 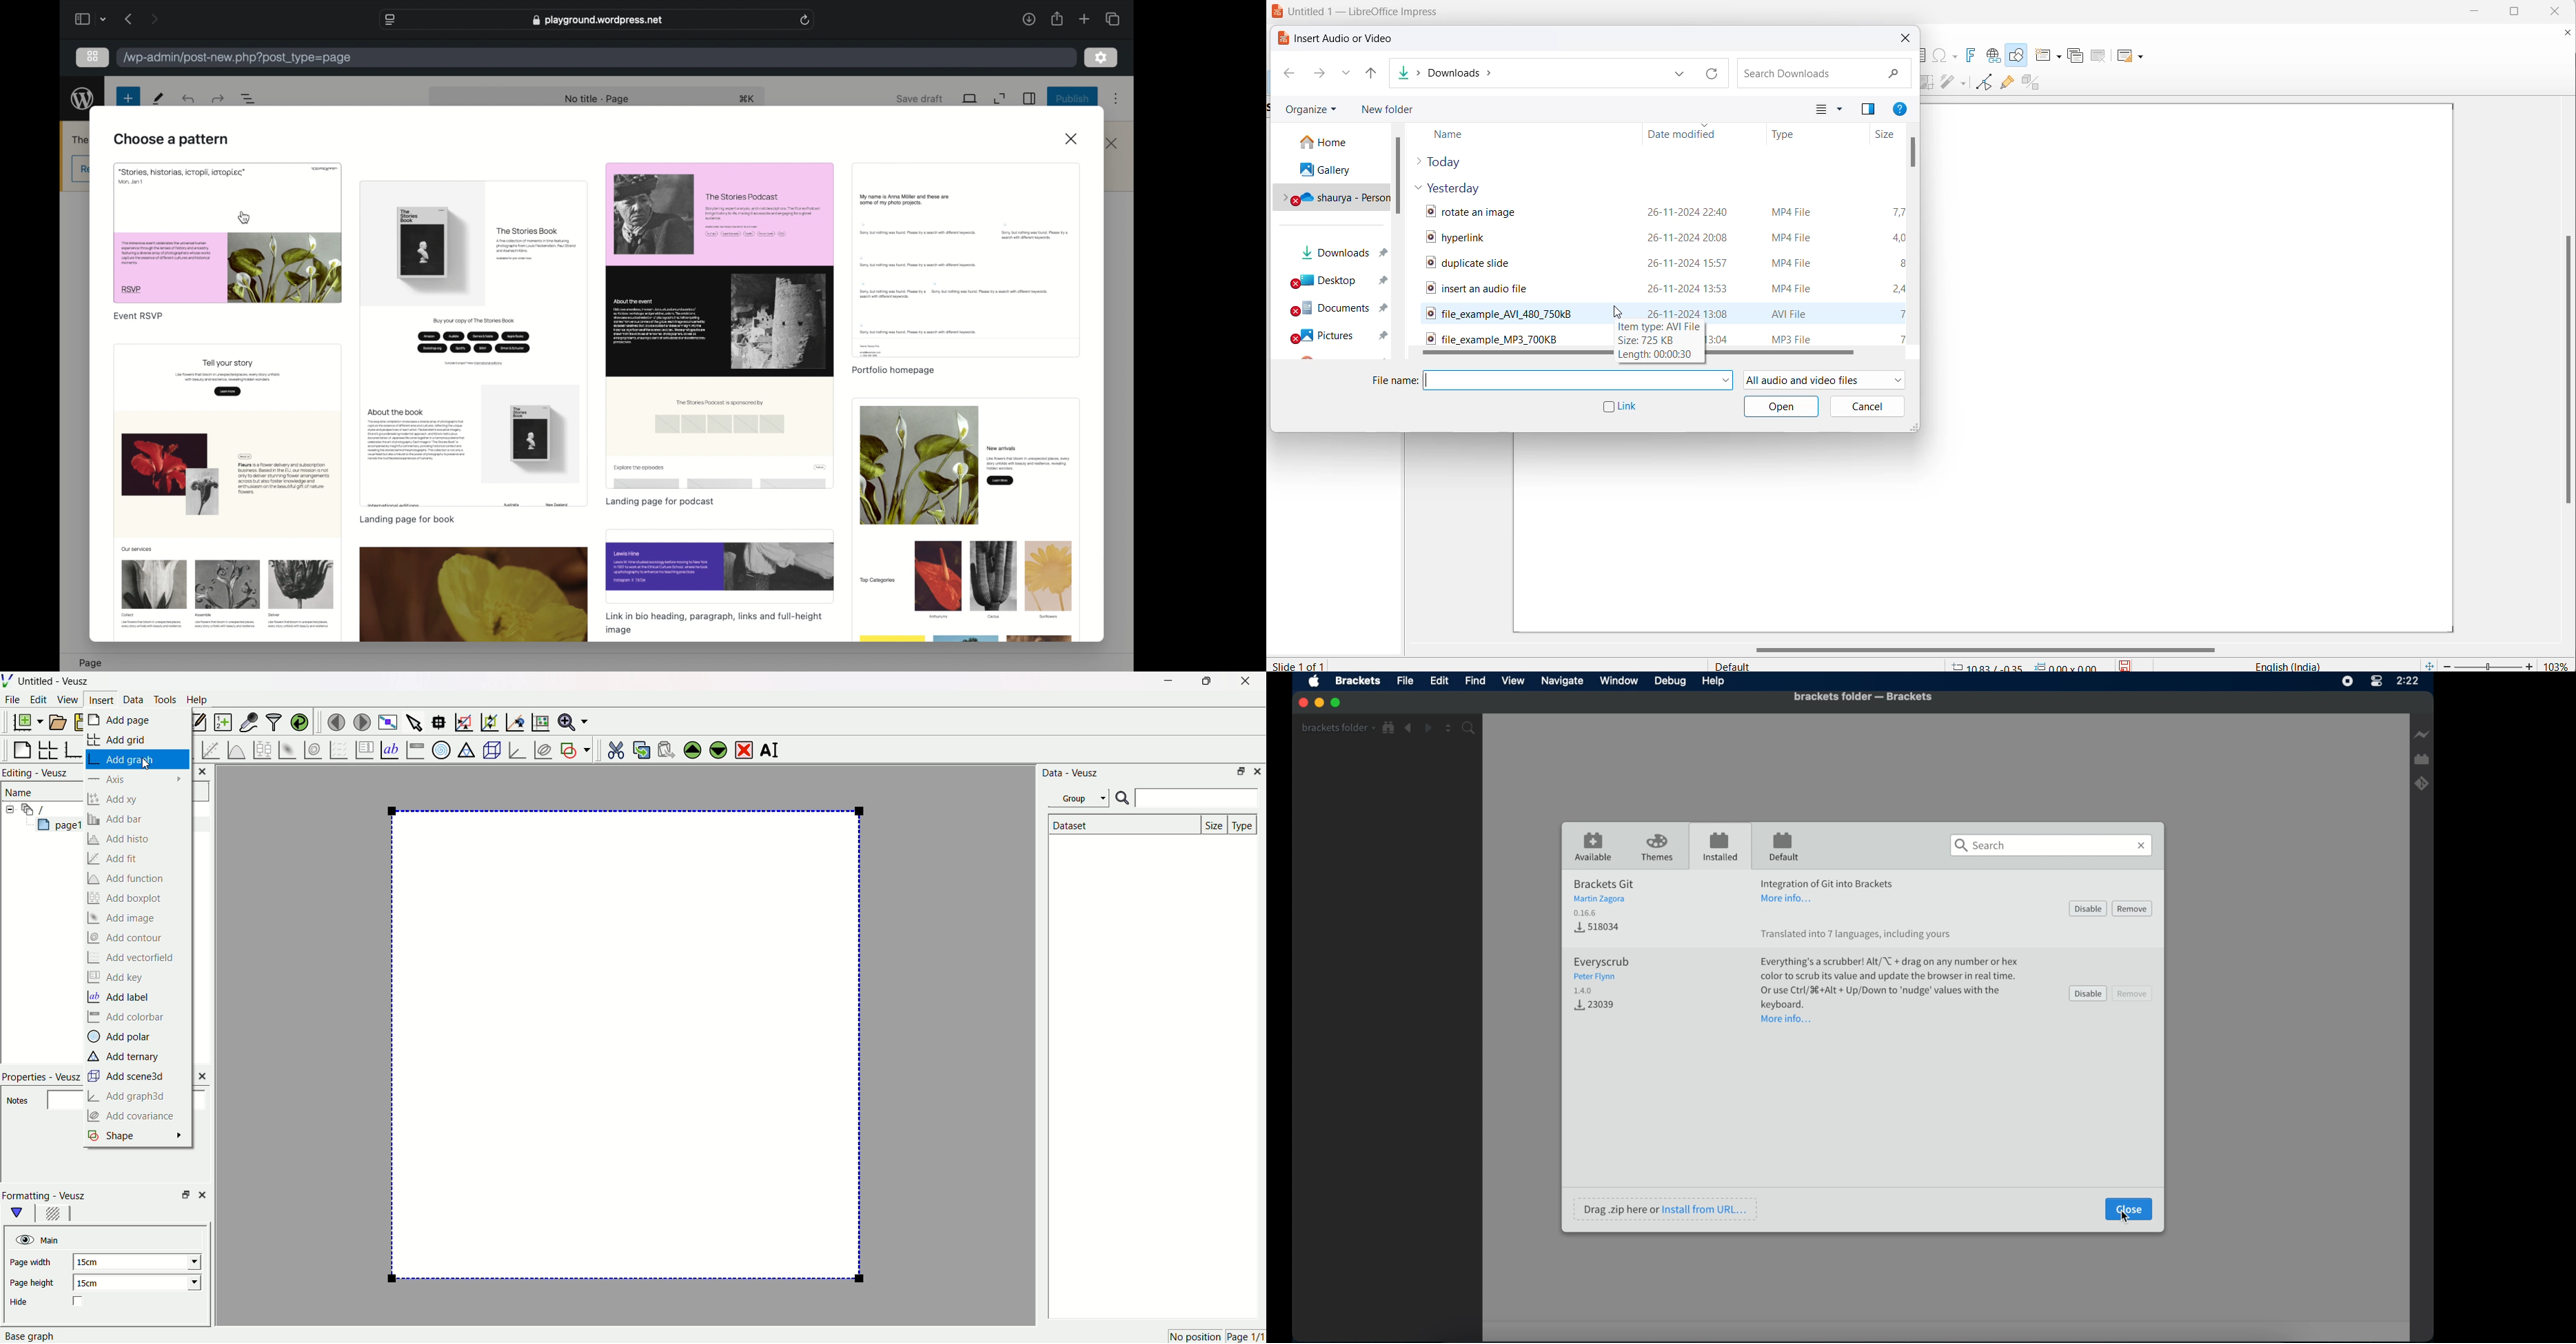 I want to click on Add bar, so click(x=122, y=819).